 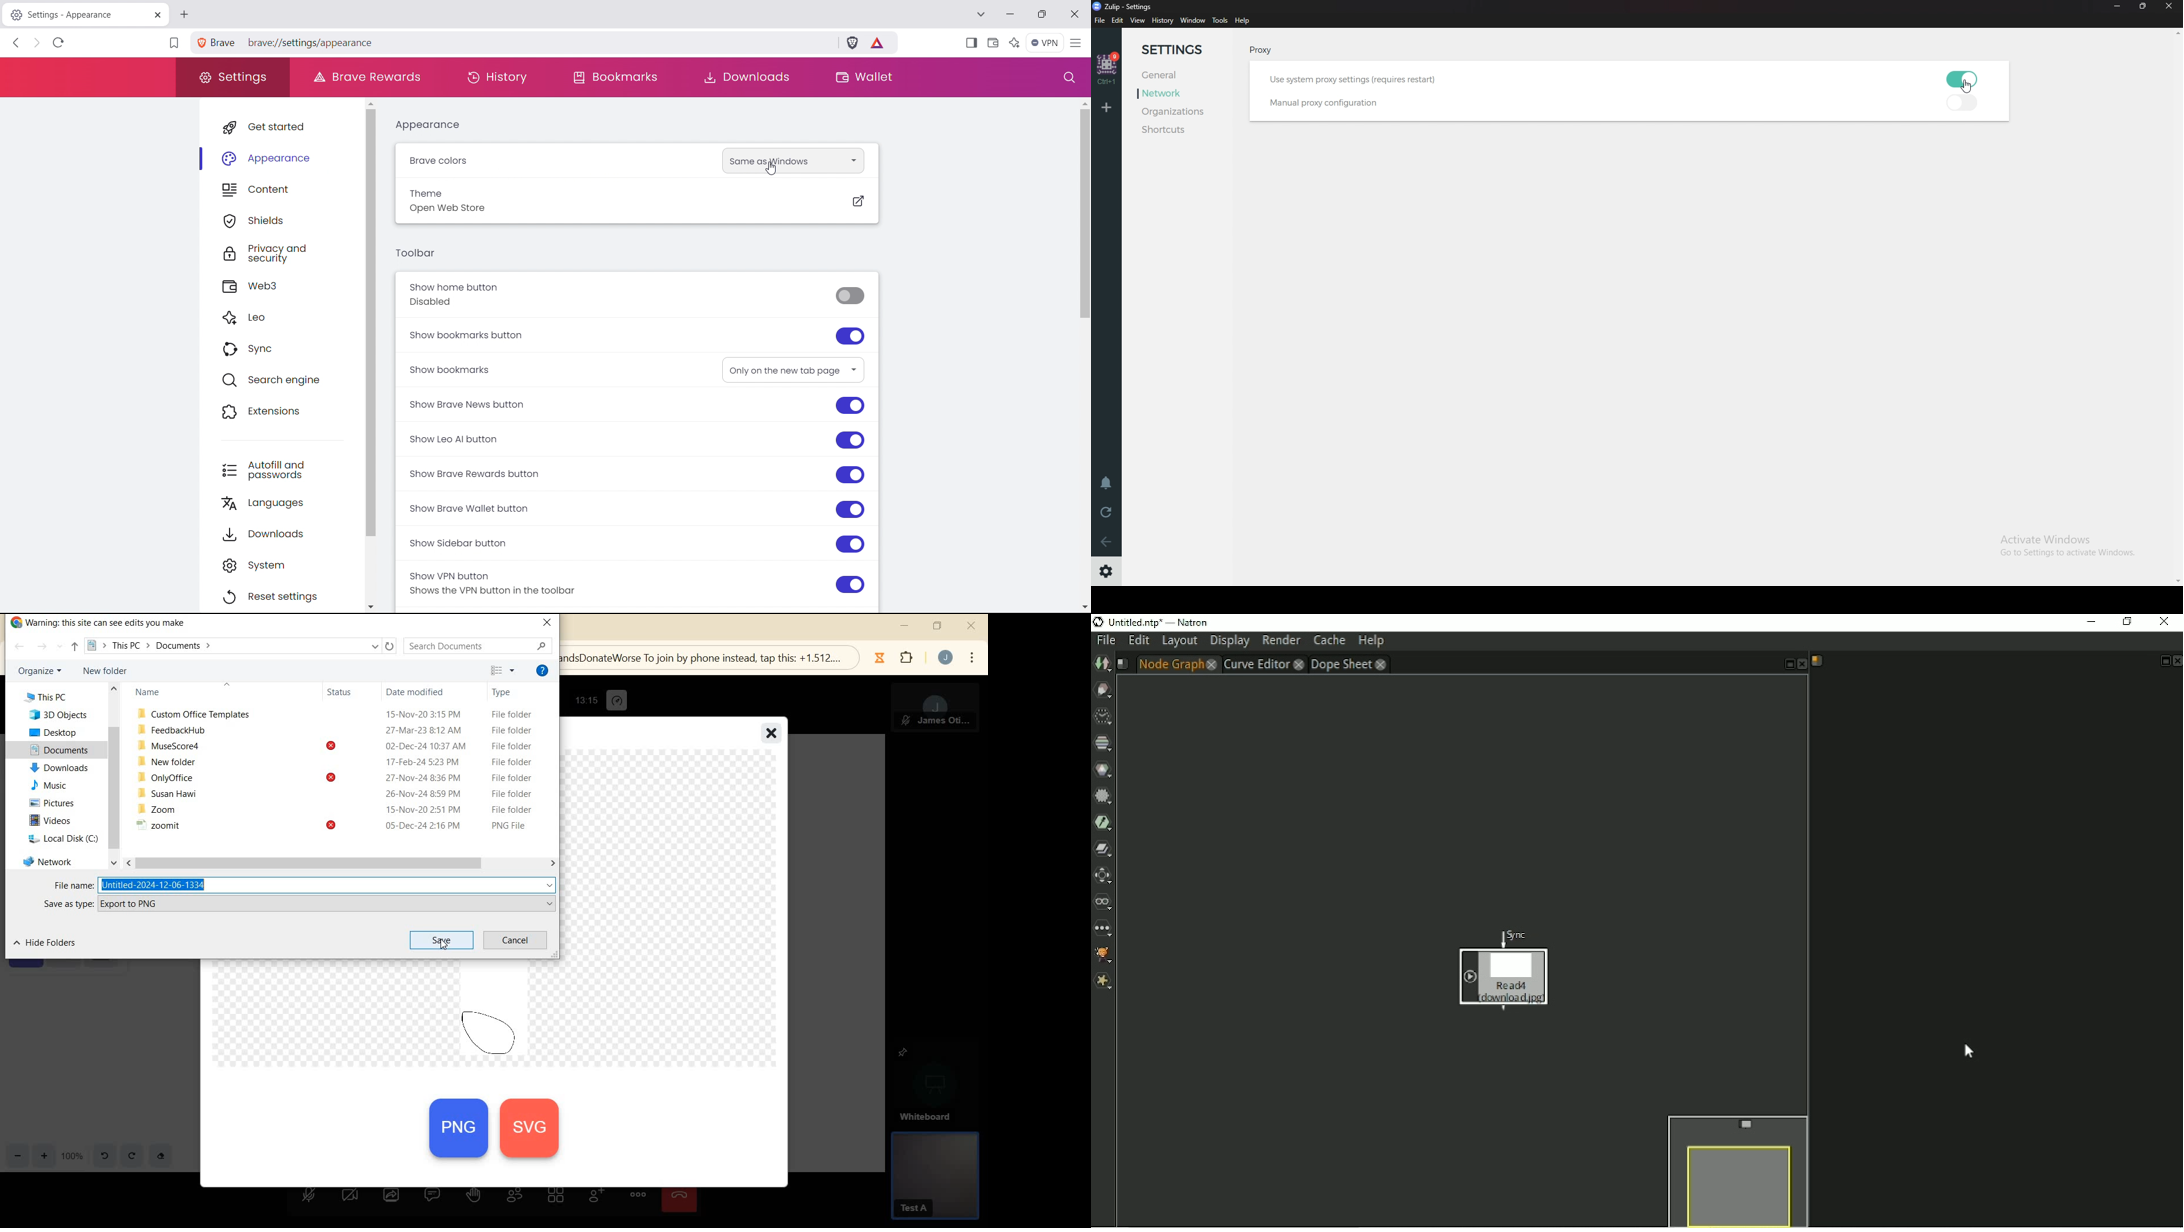 What do you see at coordinates (502, 670) in the screenshot?
I see `TOGGLE VIEW` at bounding box center [502, 670].